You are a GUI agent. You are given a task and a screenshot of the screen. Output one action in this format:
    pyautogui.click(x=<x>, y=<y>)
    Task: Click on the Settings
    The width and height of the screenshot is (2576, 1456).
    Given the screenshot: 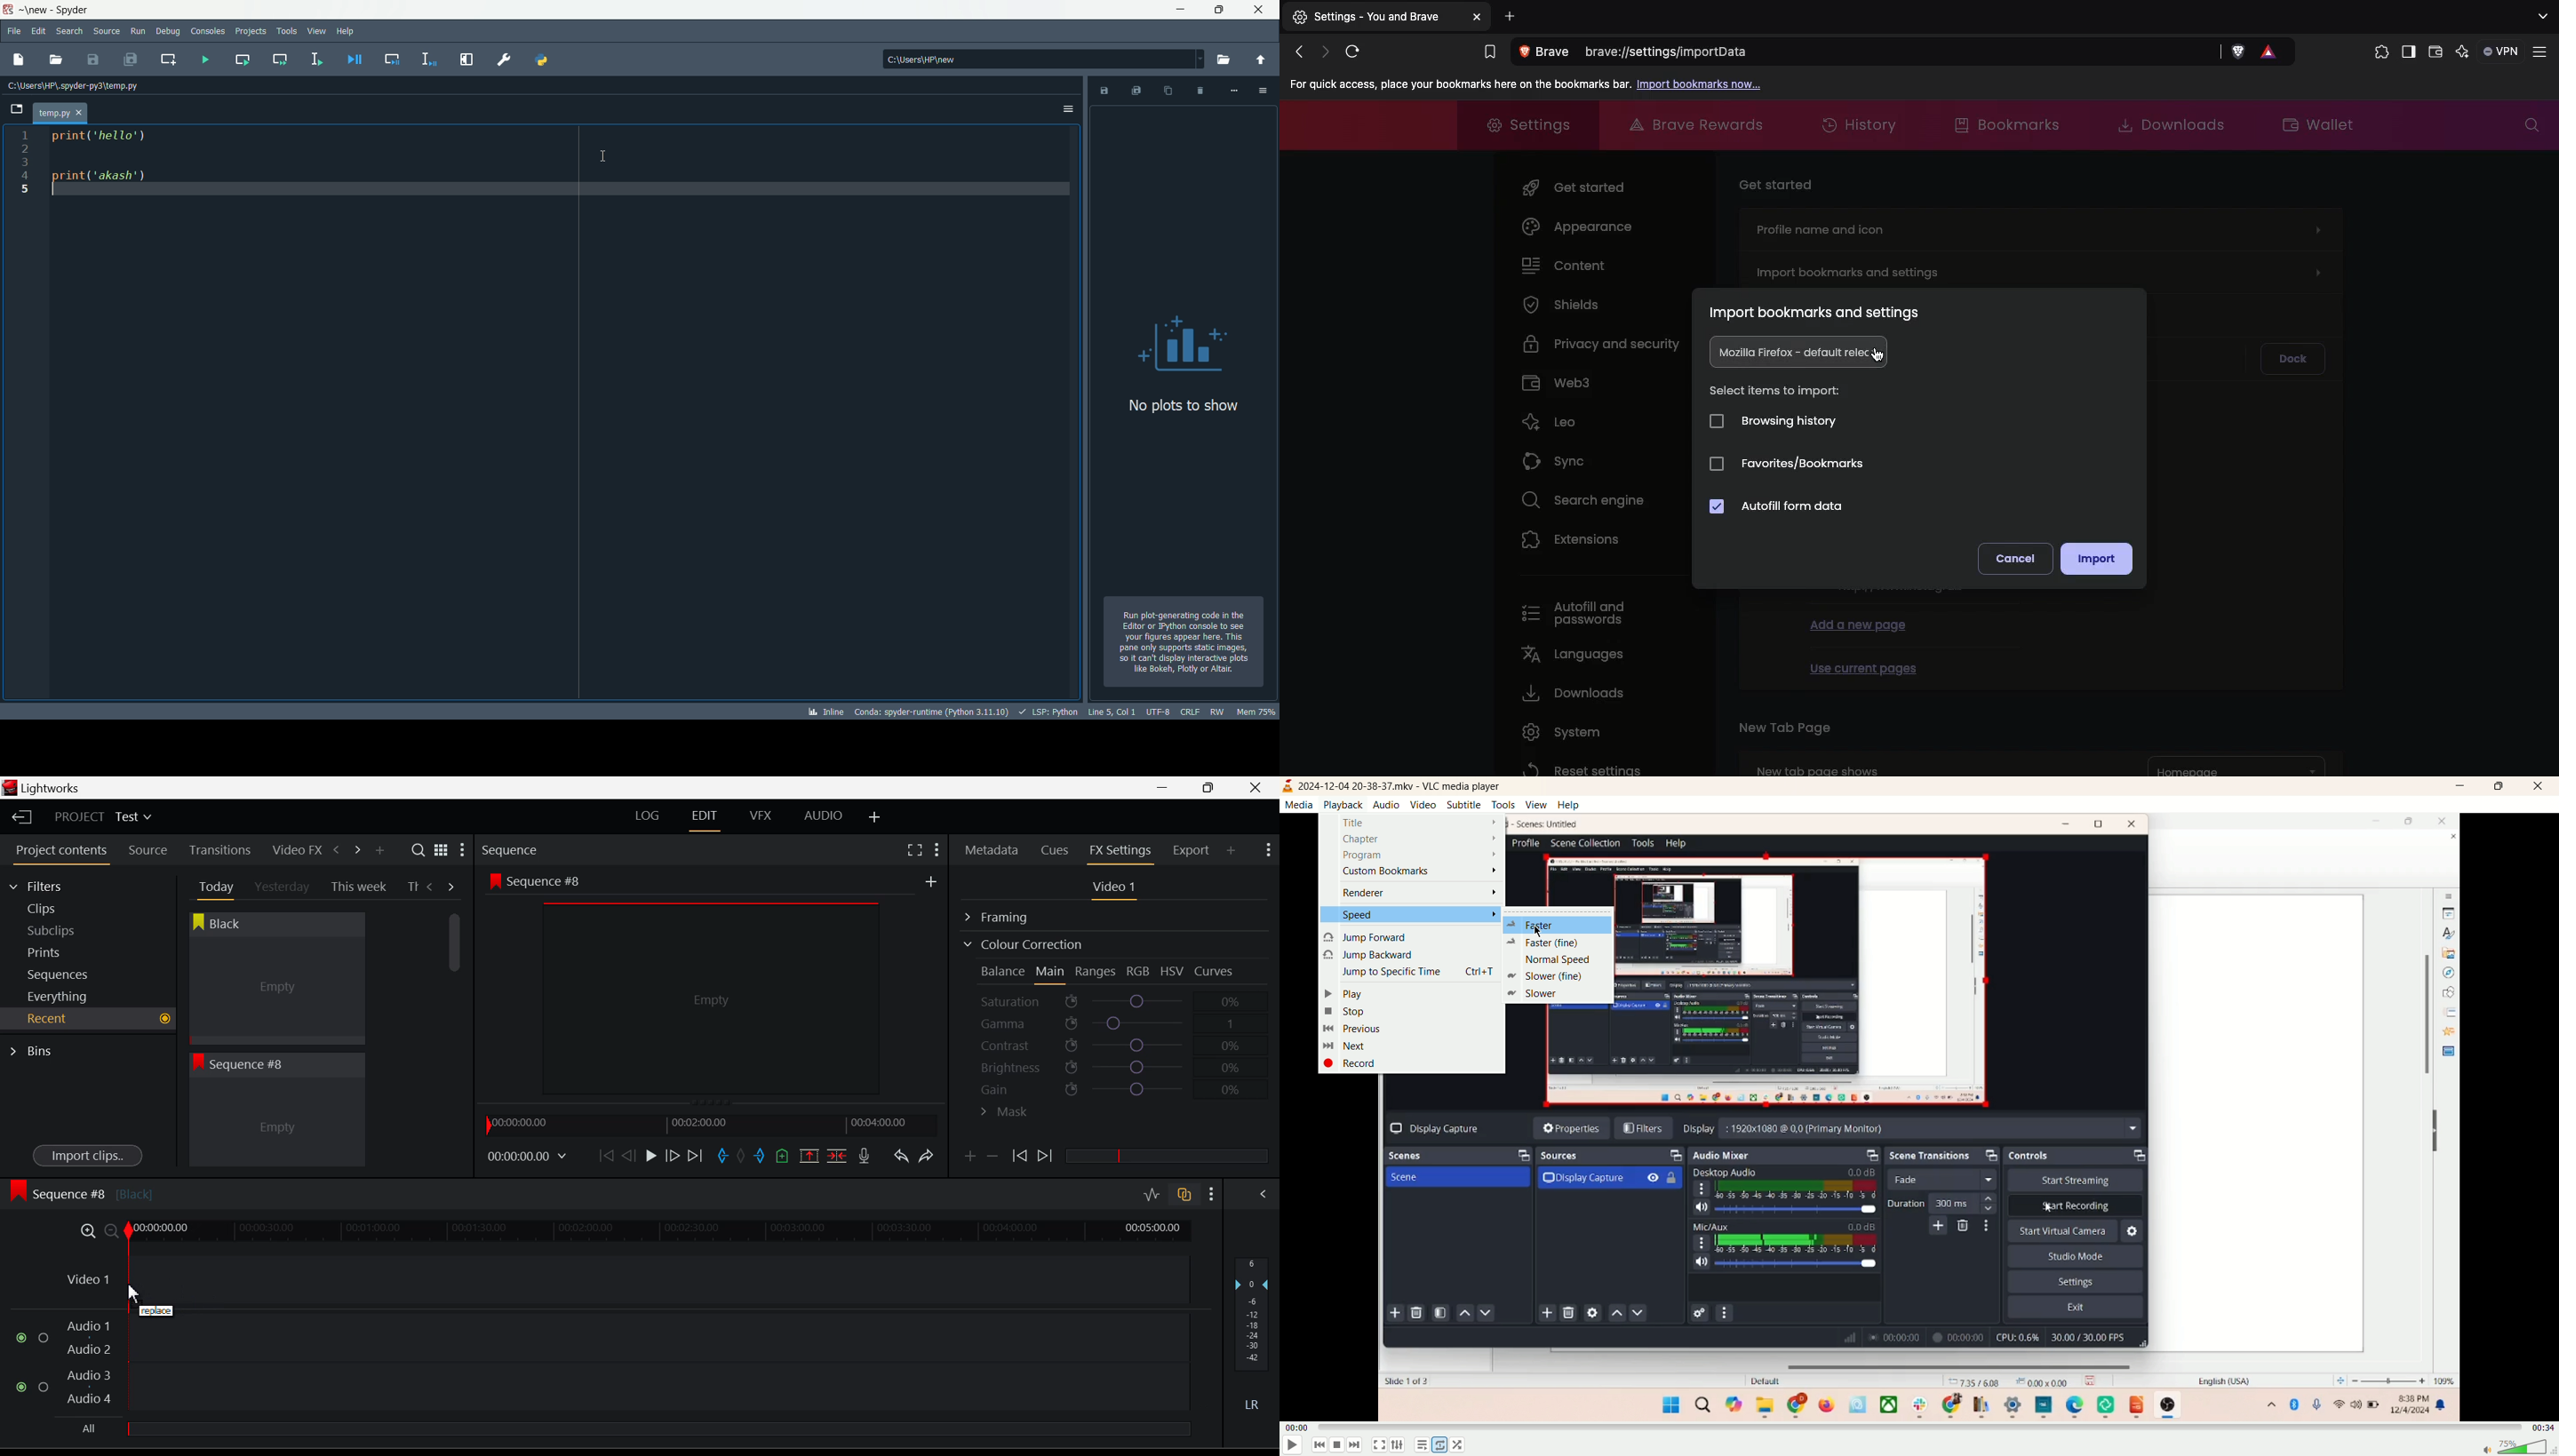 What is the action you would take?
    pyautogui.click(x=1521, y=123)
    